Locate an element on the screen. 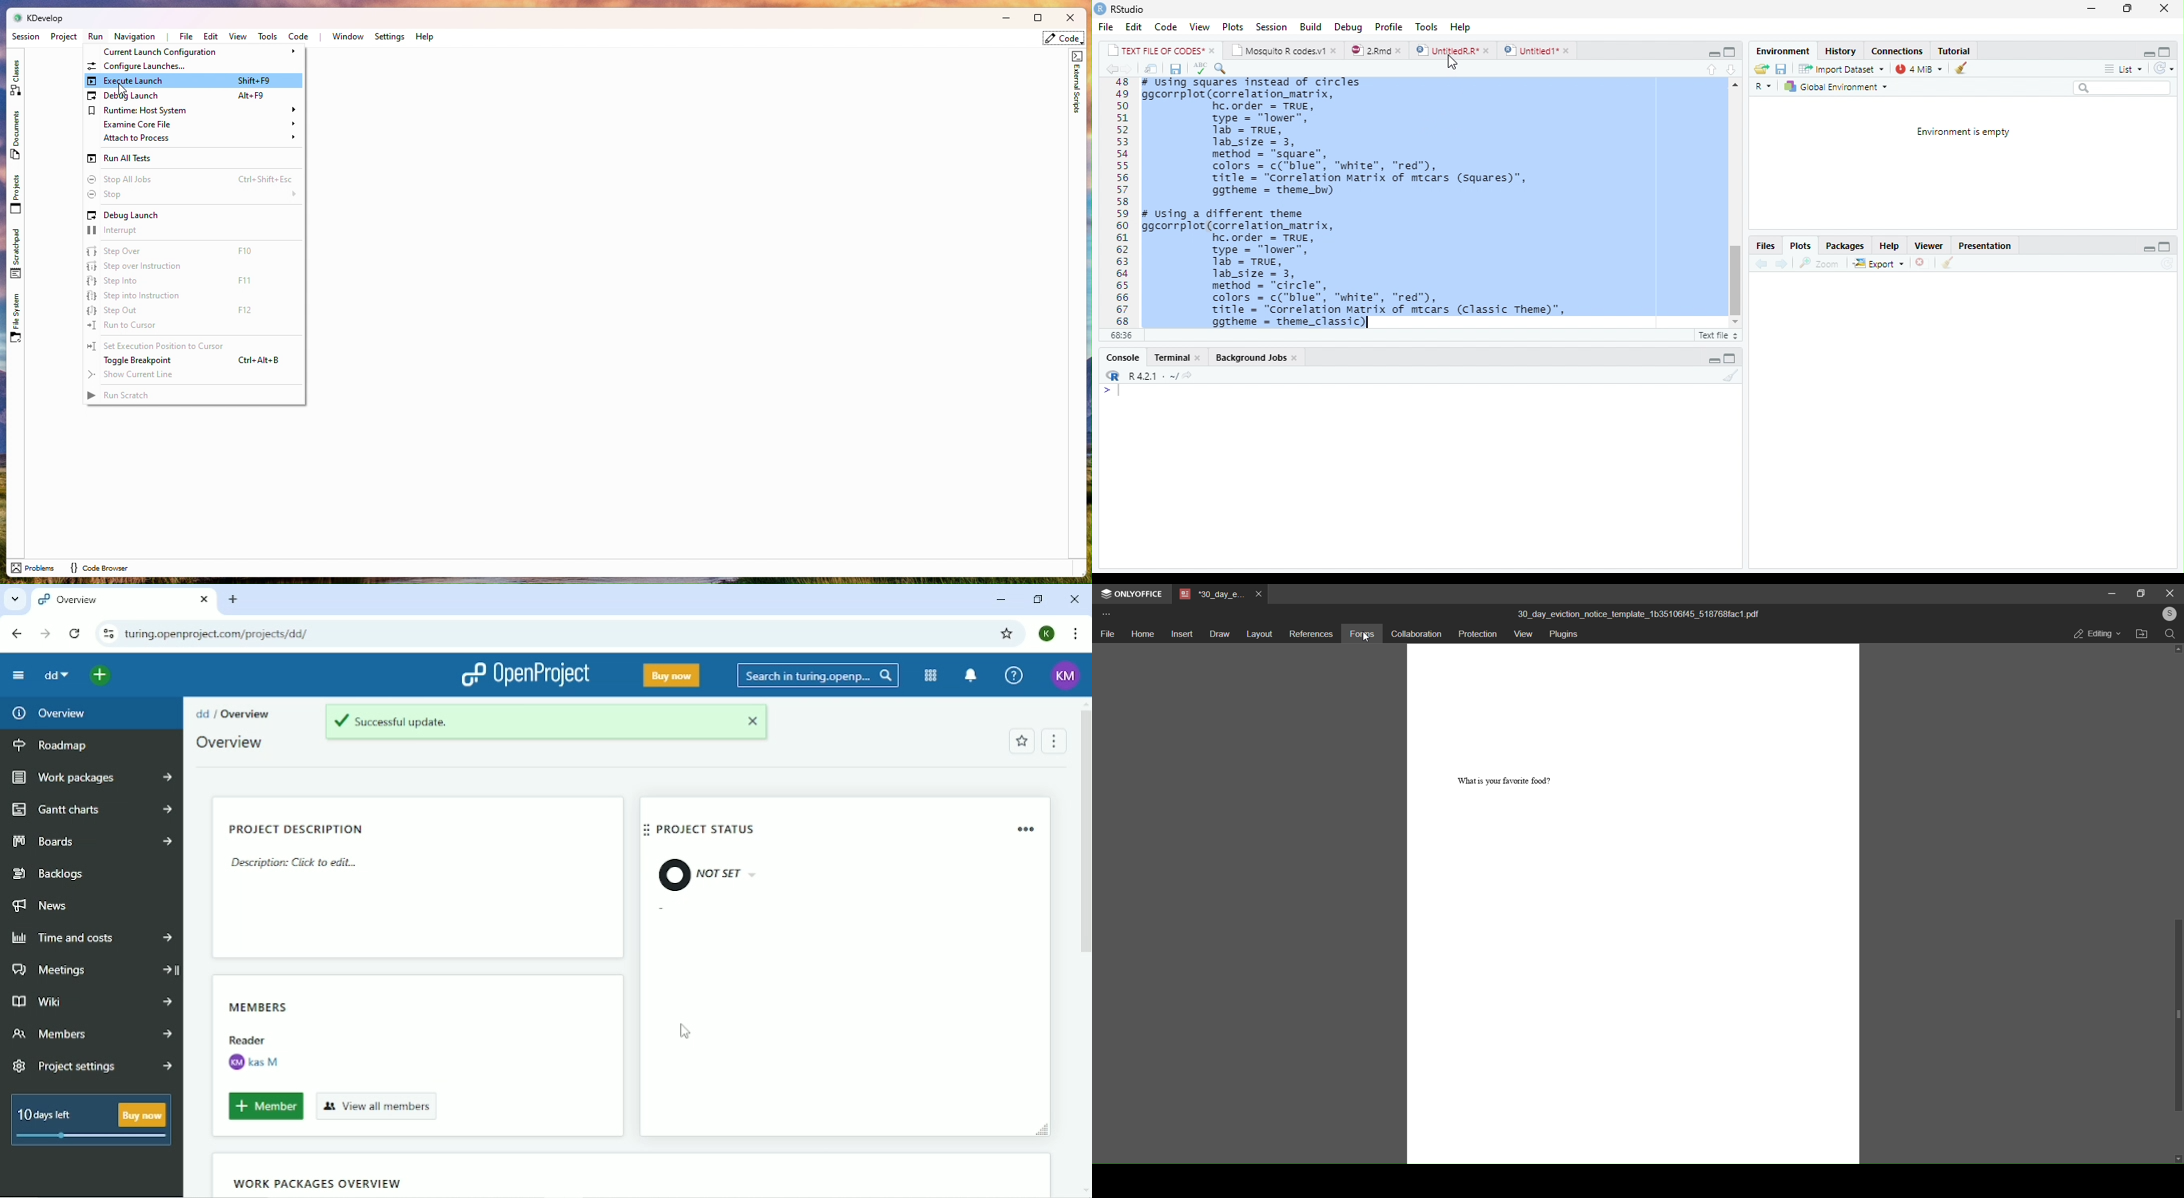 The width and height of the screenshot is (2184, 1204). hide r script is located at coordinates (2149, 249).